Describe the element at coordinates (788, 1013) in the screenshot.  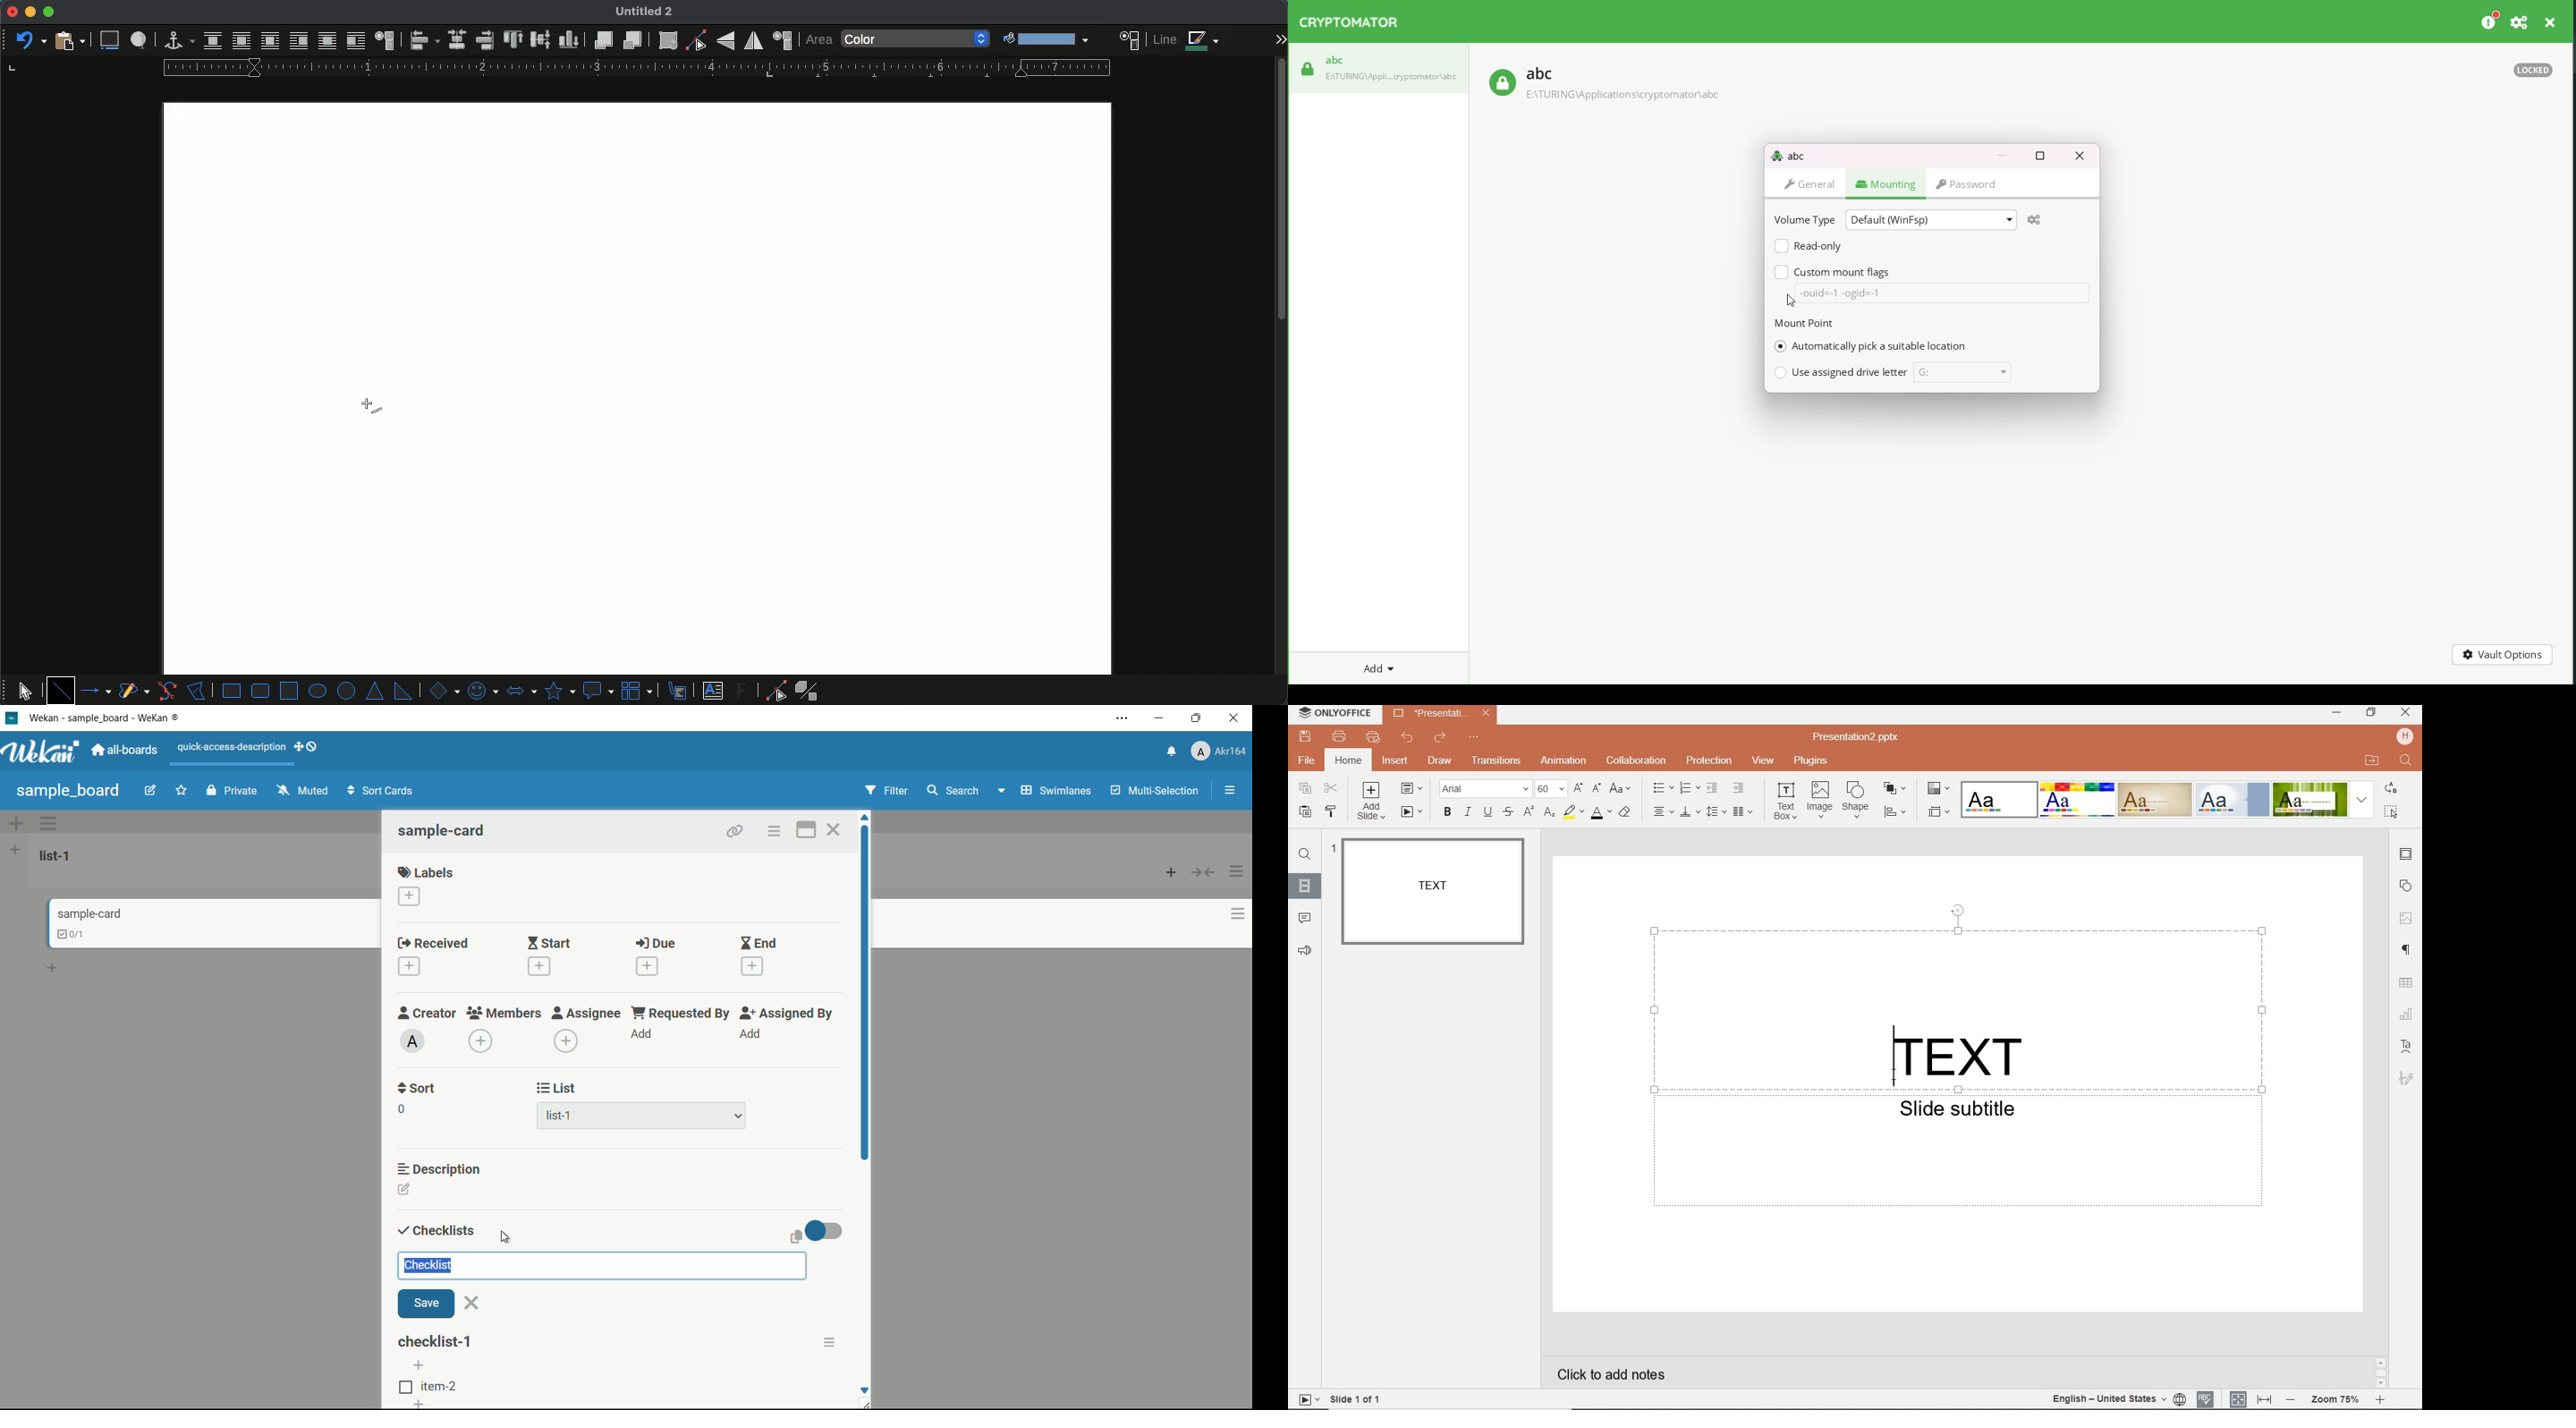
I see `assigned by` at that location.